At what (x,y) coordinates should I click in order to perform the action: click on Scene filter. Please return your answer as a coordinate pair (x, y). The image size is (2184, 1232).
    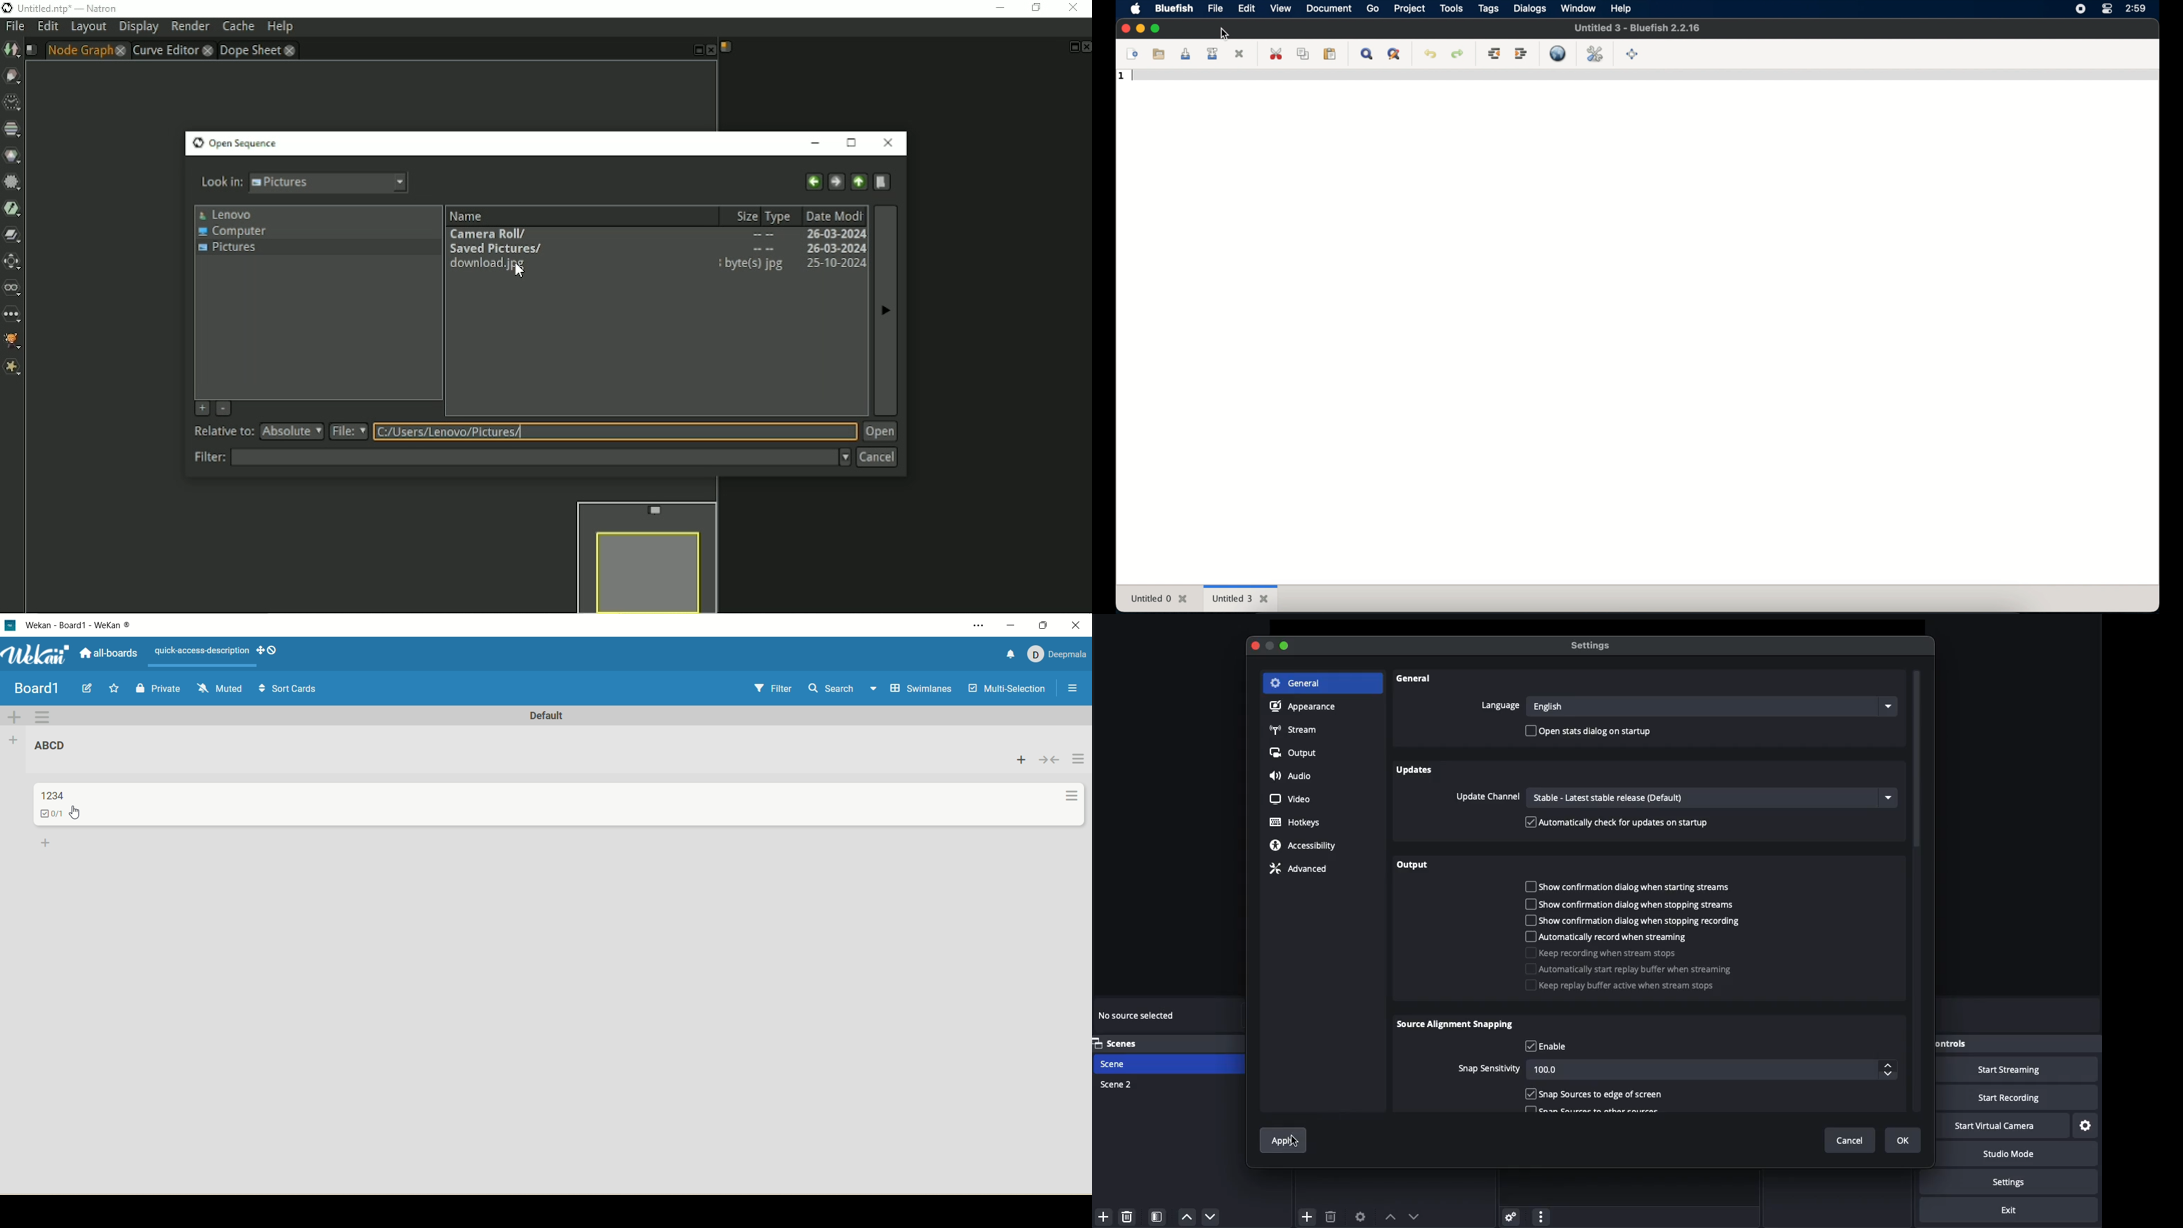
    Looking at the image, I should click on (1157, 1217).